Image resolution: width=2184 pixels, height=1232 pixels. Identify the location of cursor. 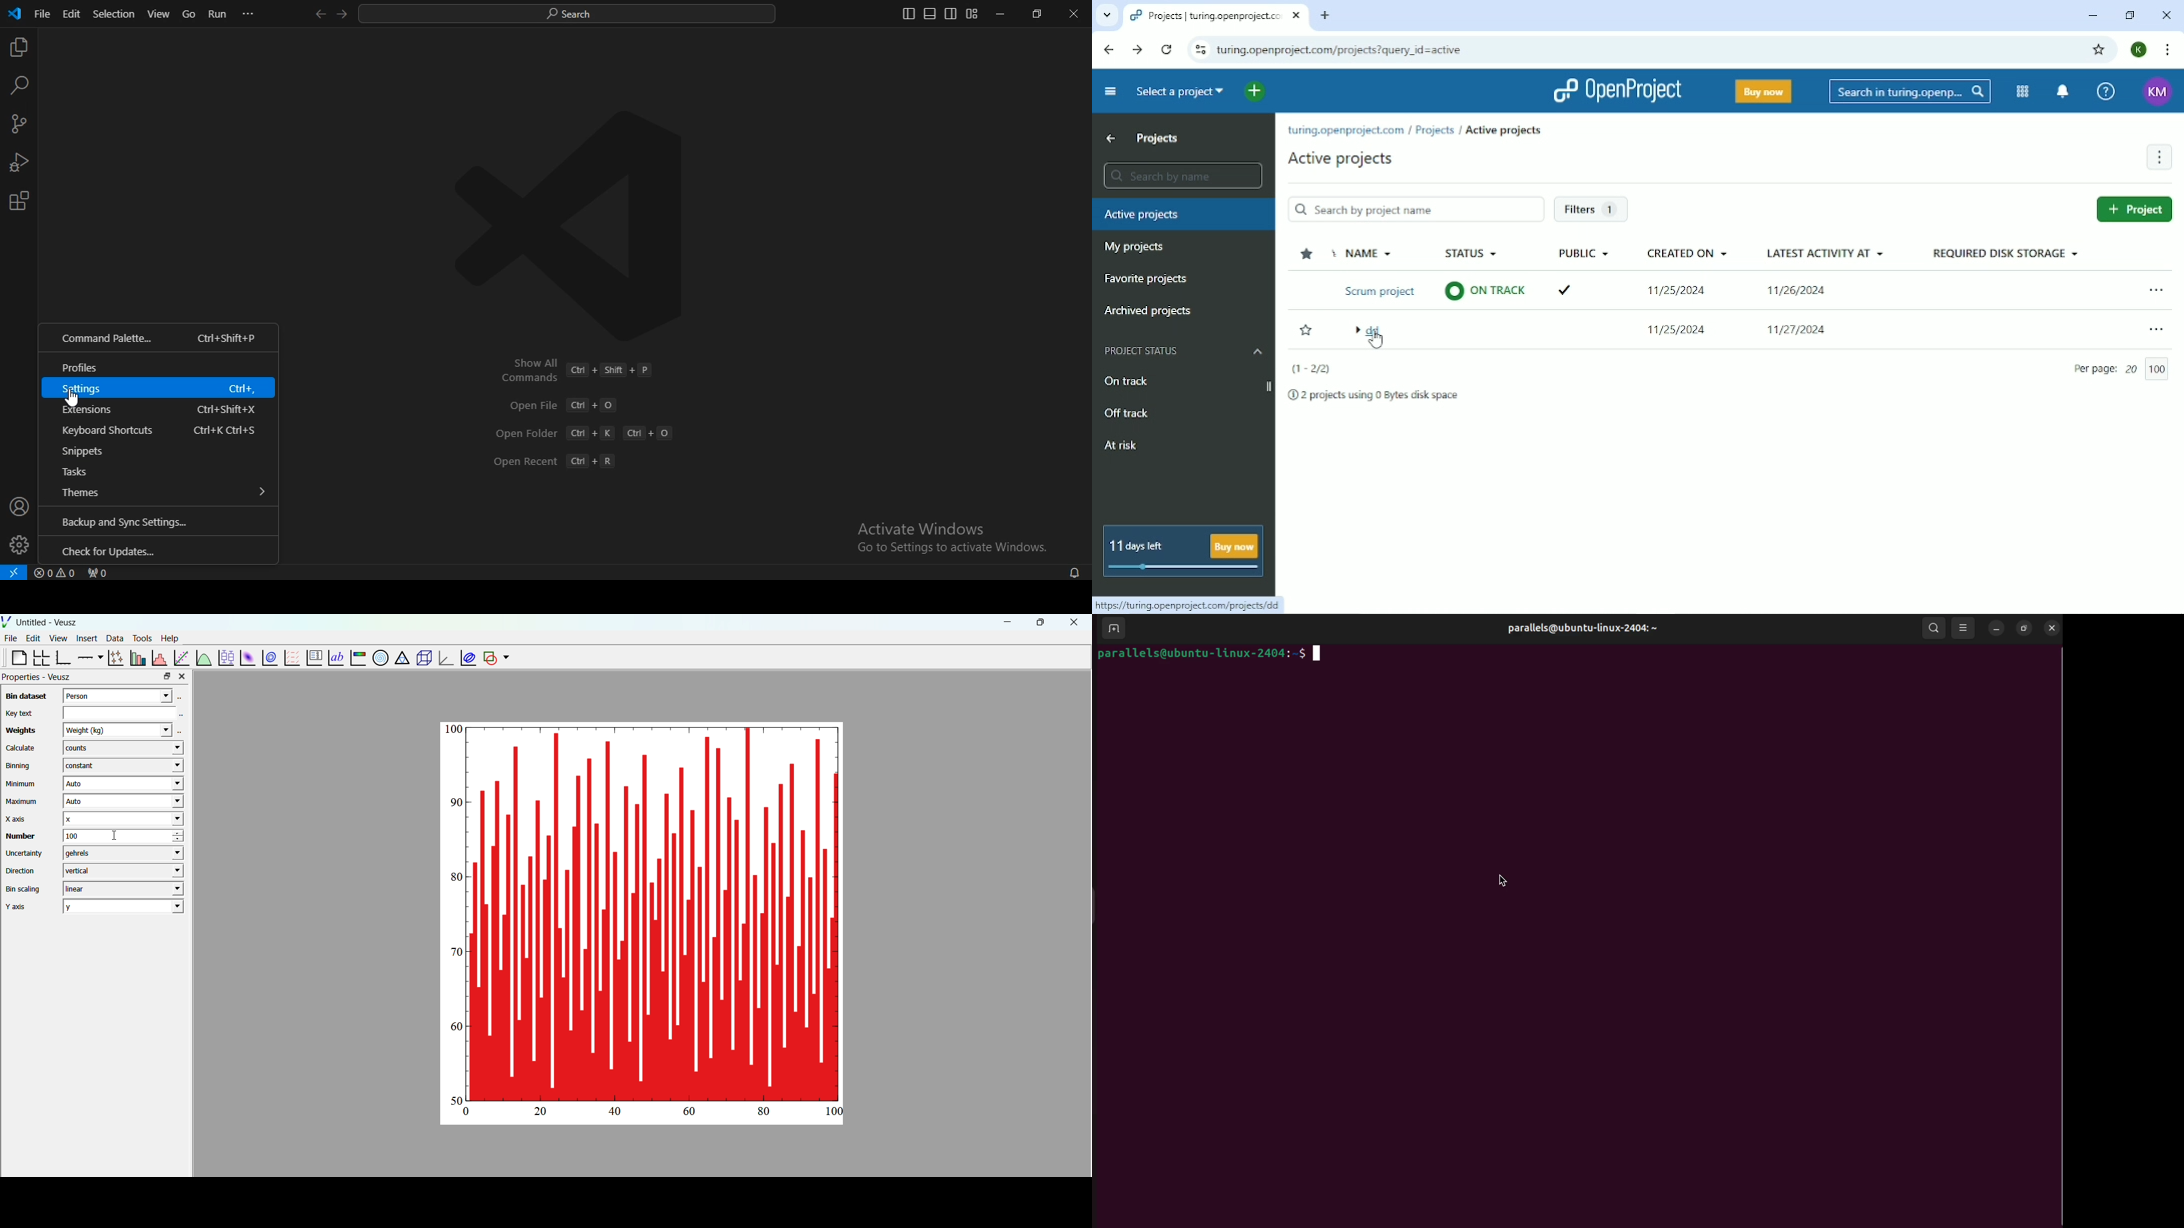
(119, 837).